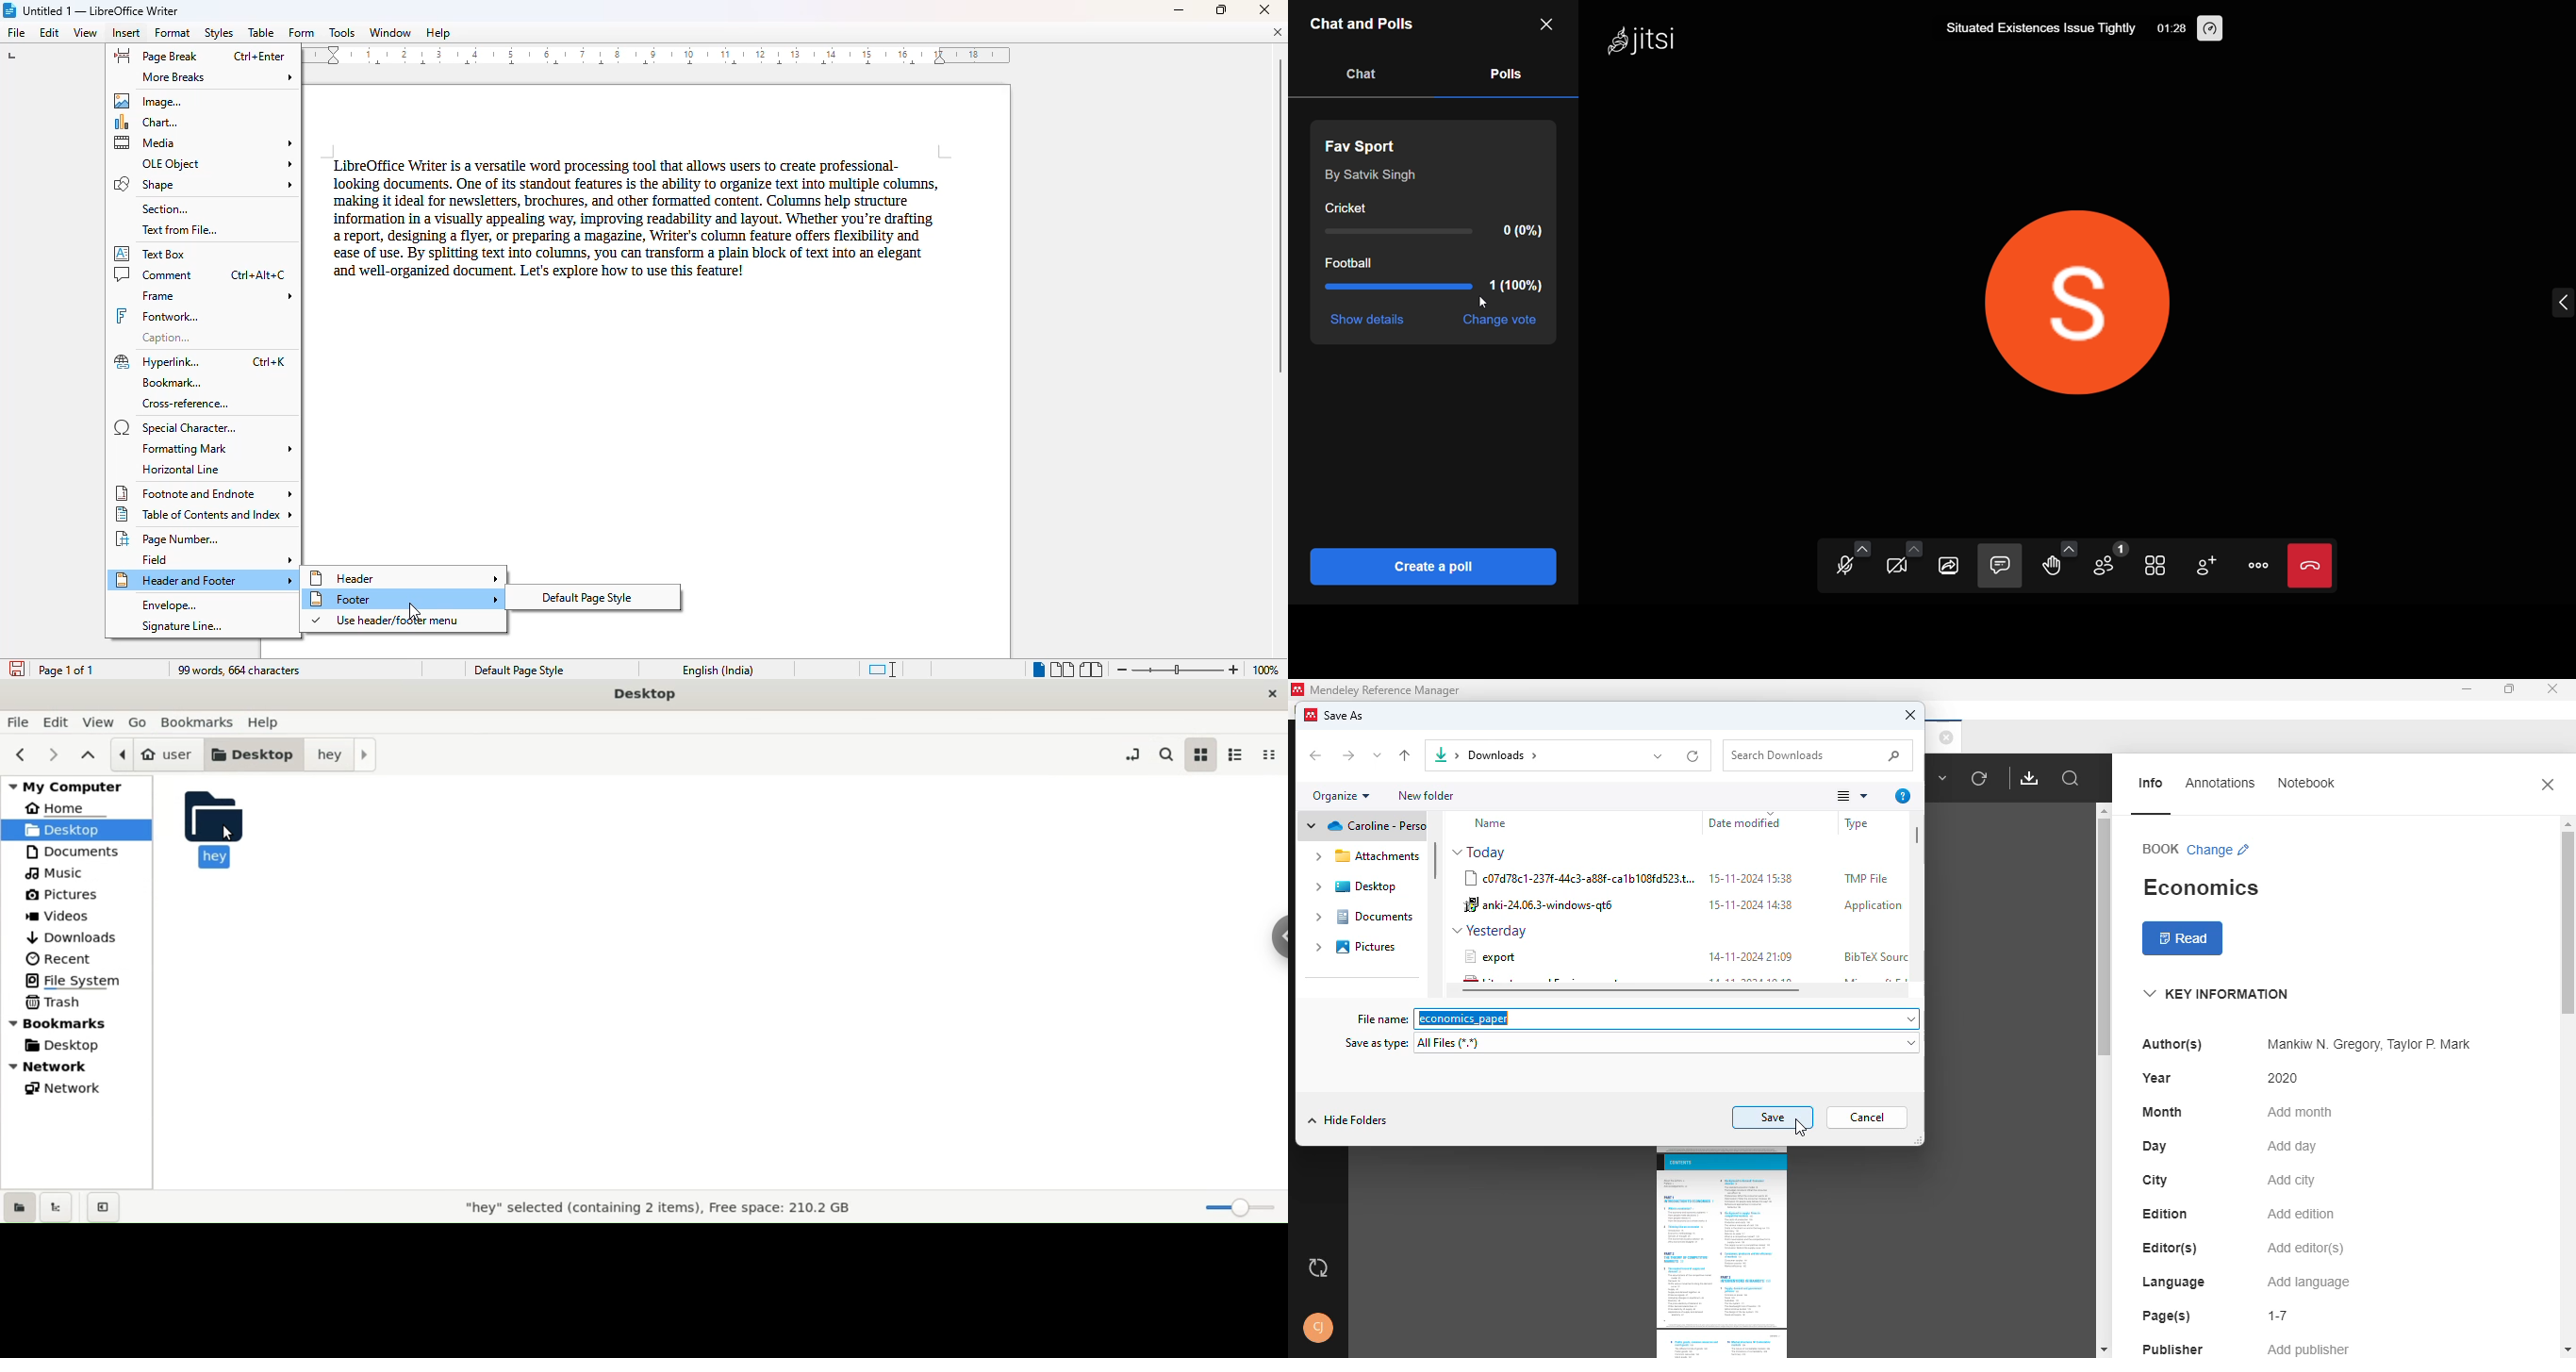  I want to click on save as, so click(1345, 716).